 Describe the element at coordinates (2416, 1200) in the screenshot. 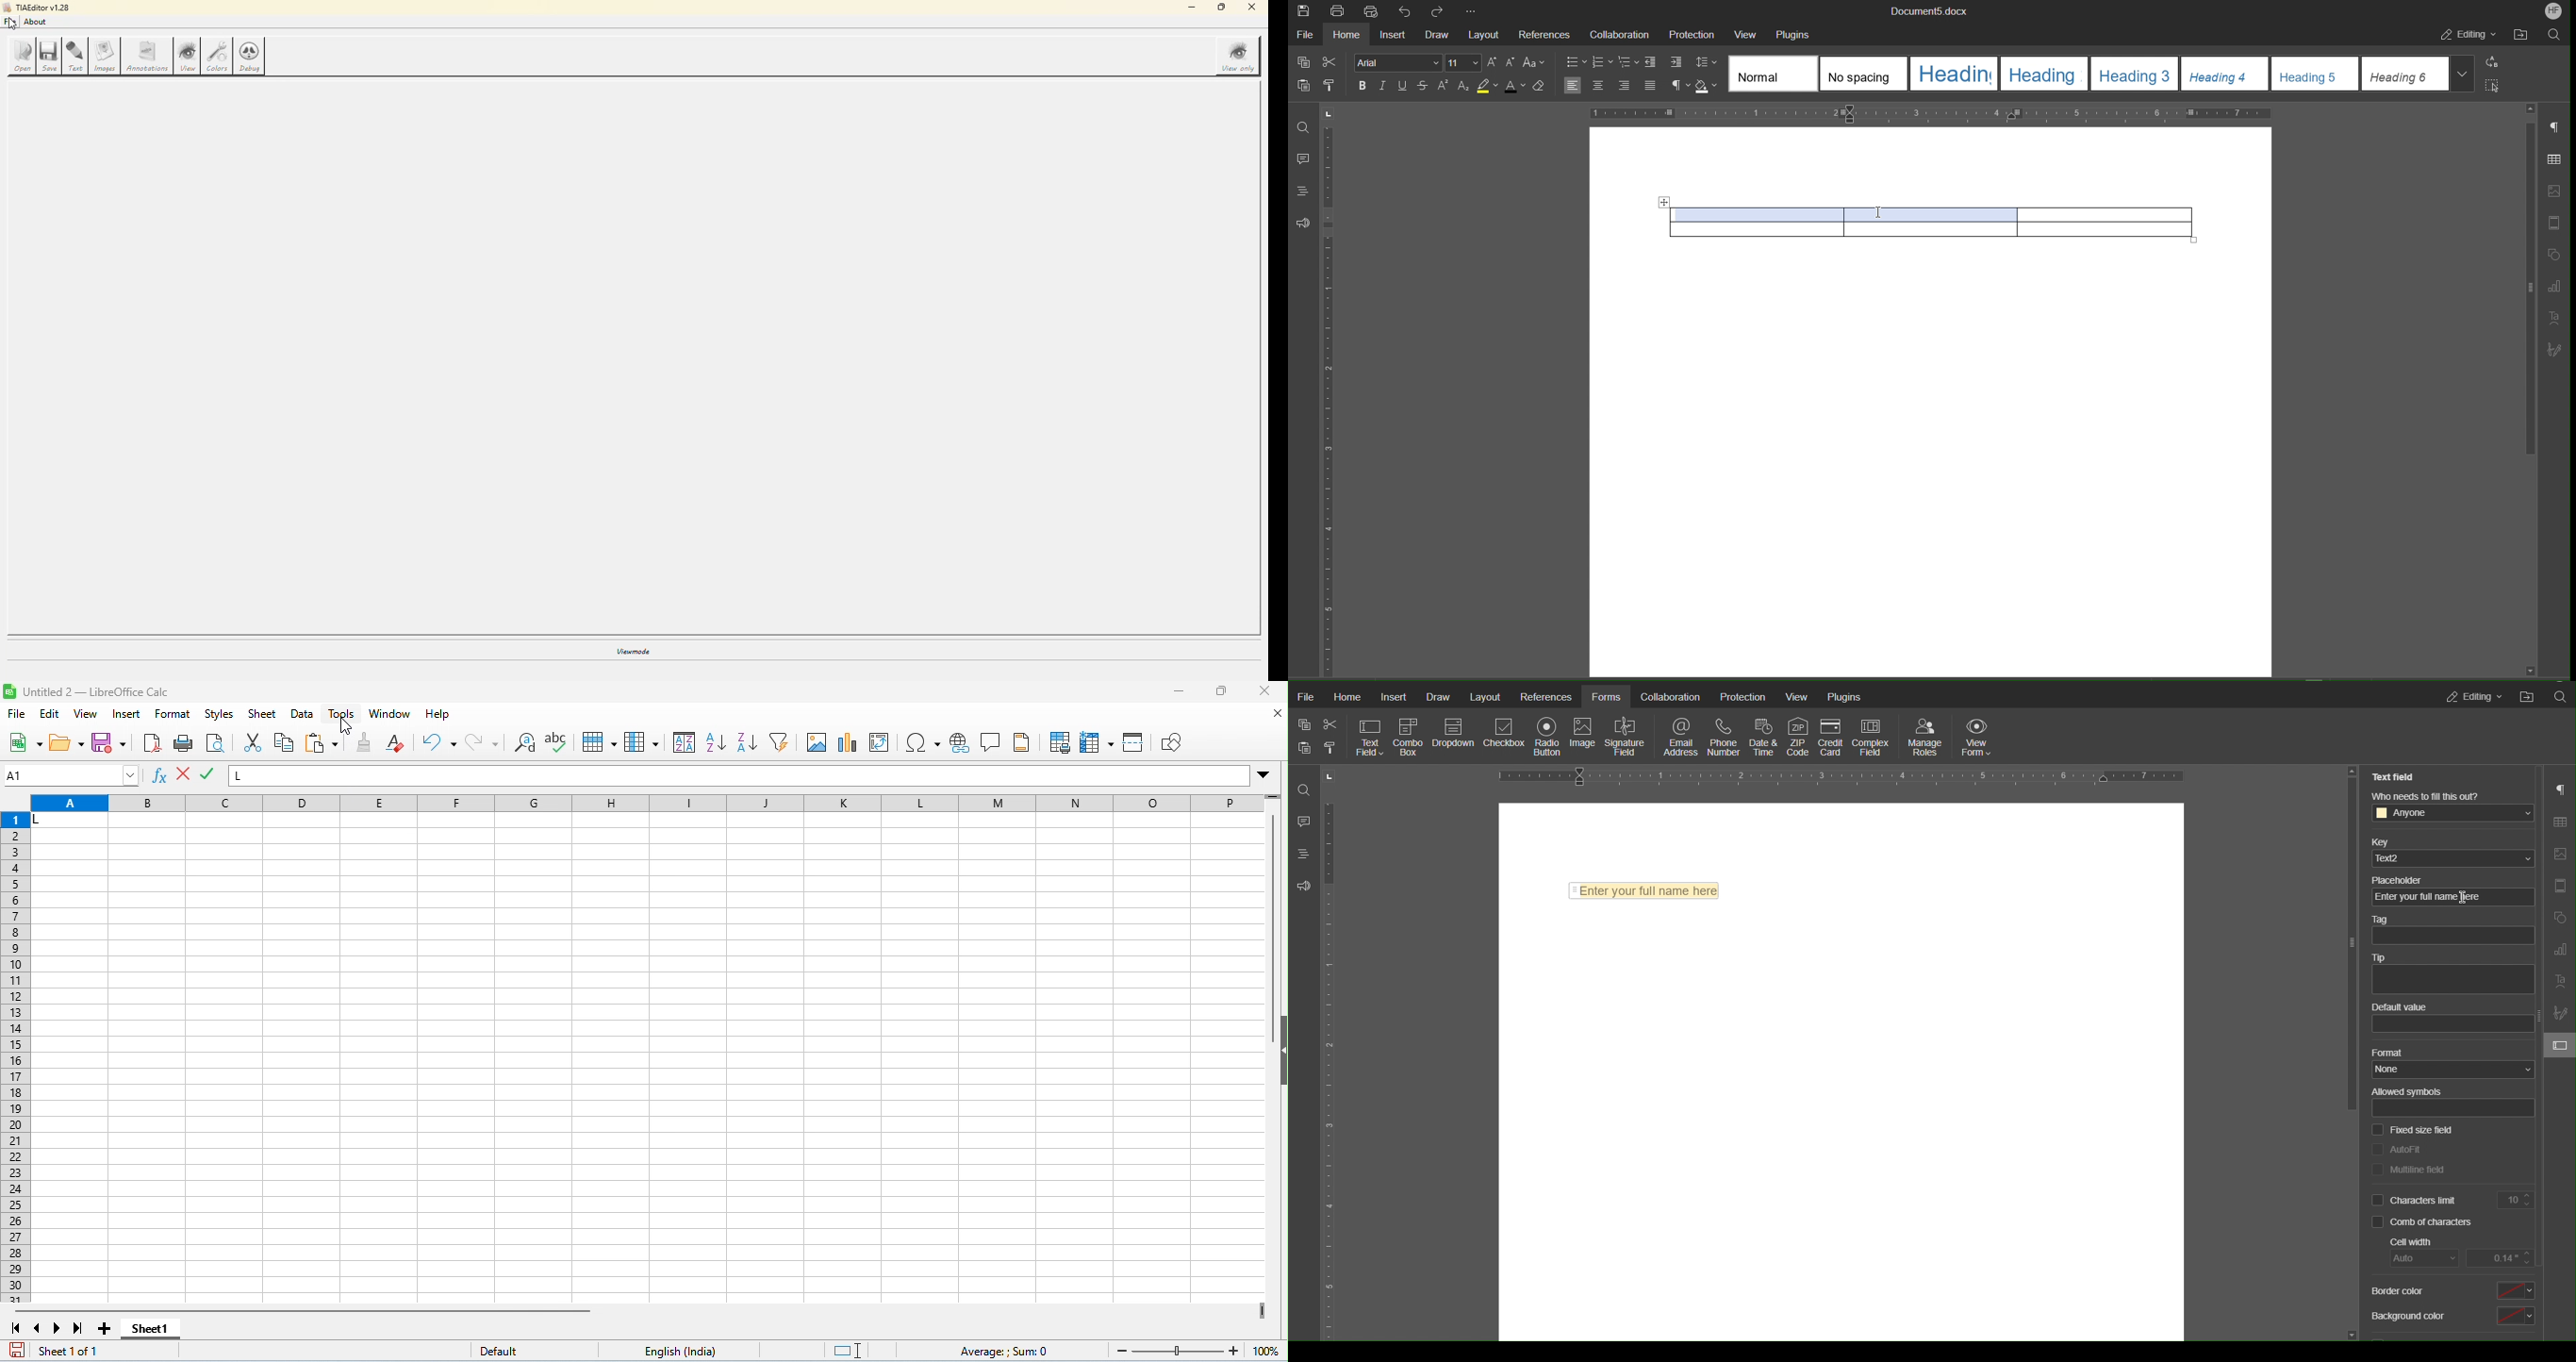

I see `Characters limit` at that location.